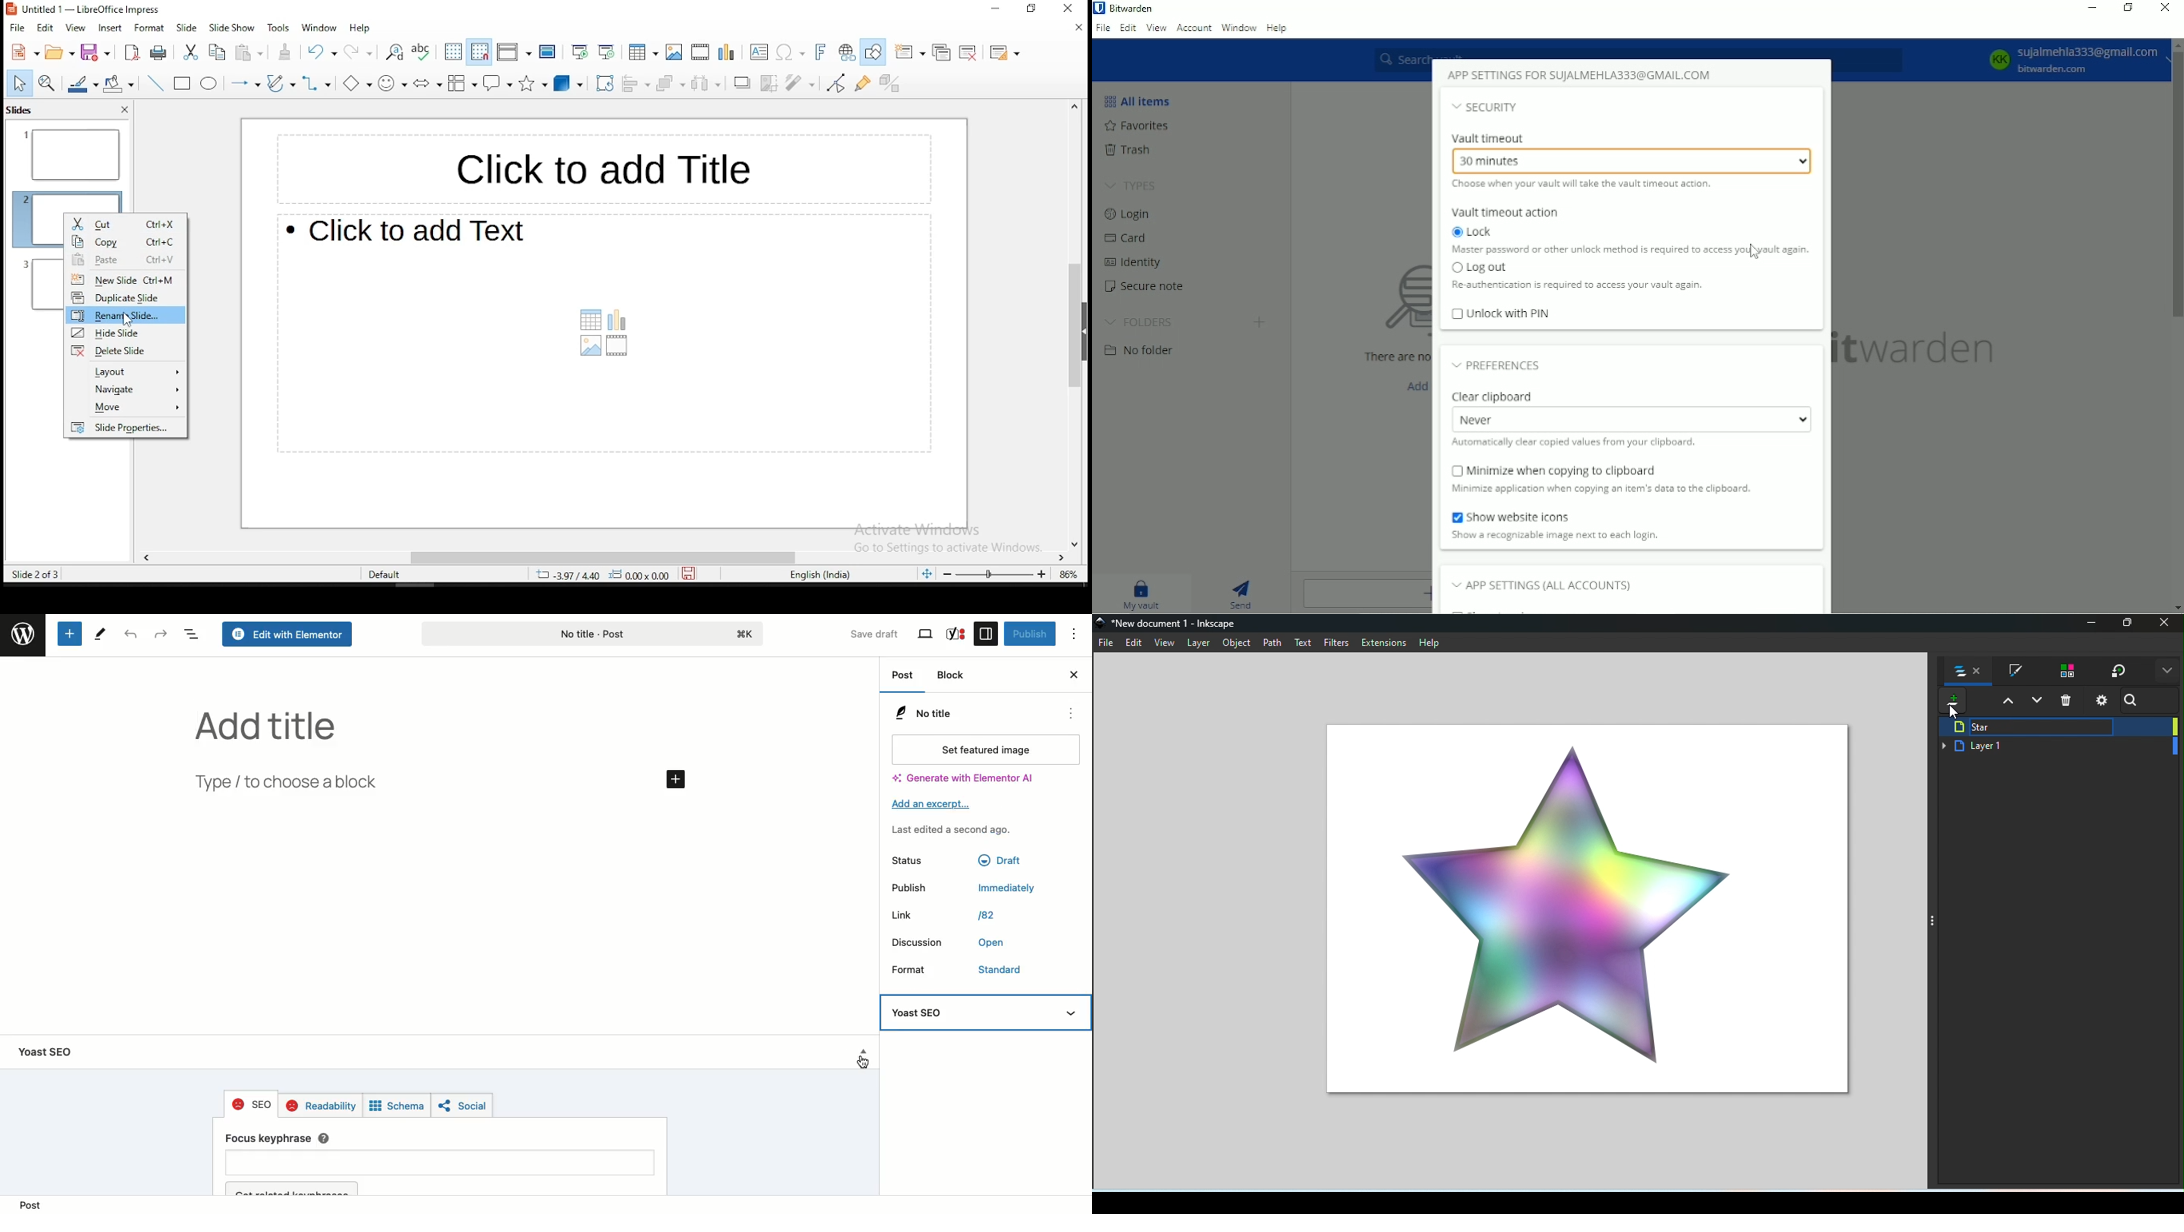 The image size is (2184, 1232). I want to click on Card, so click(1130, 238).